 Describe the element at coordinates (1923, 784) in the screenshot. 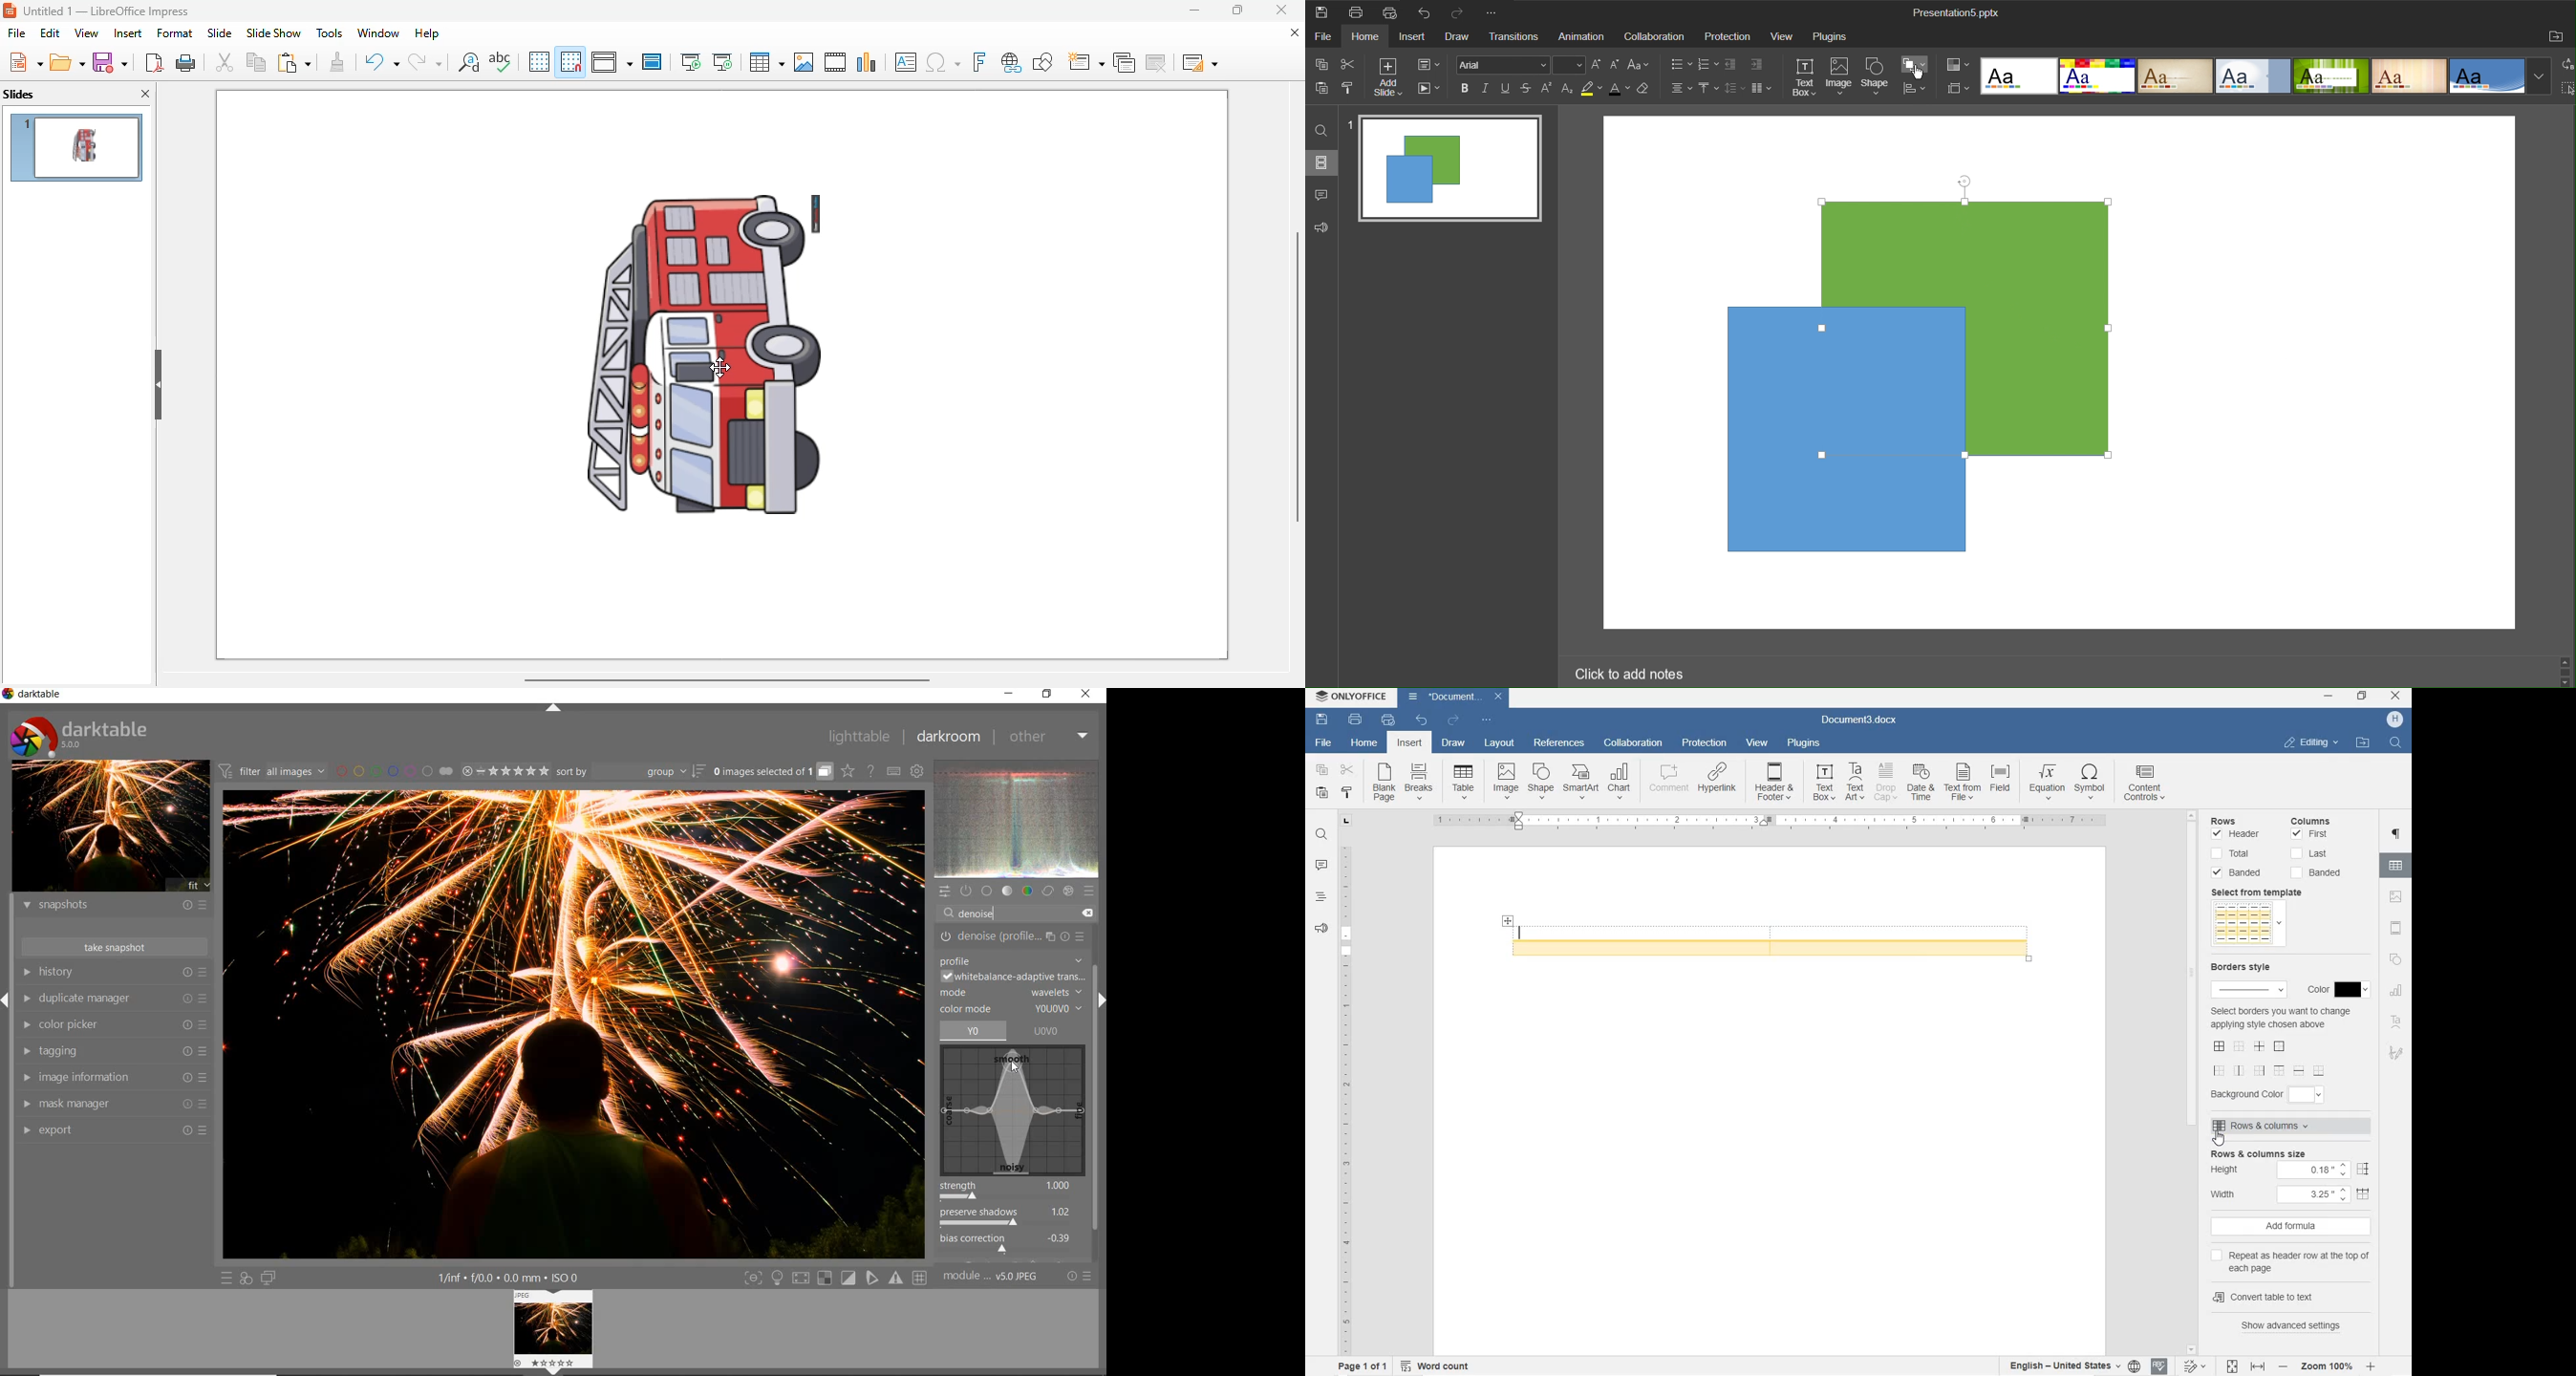

I see `Date & Time` at that location.